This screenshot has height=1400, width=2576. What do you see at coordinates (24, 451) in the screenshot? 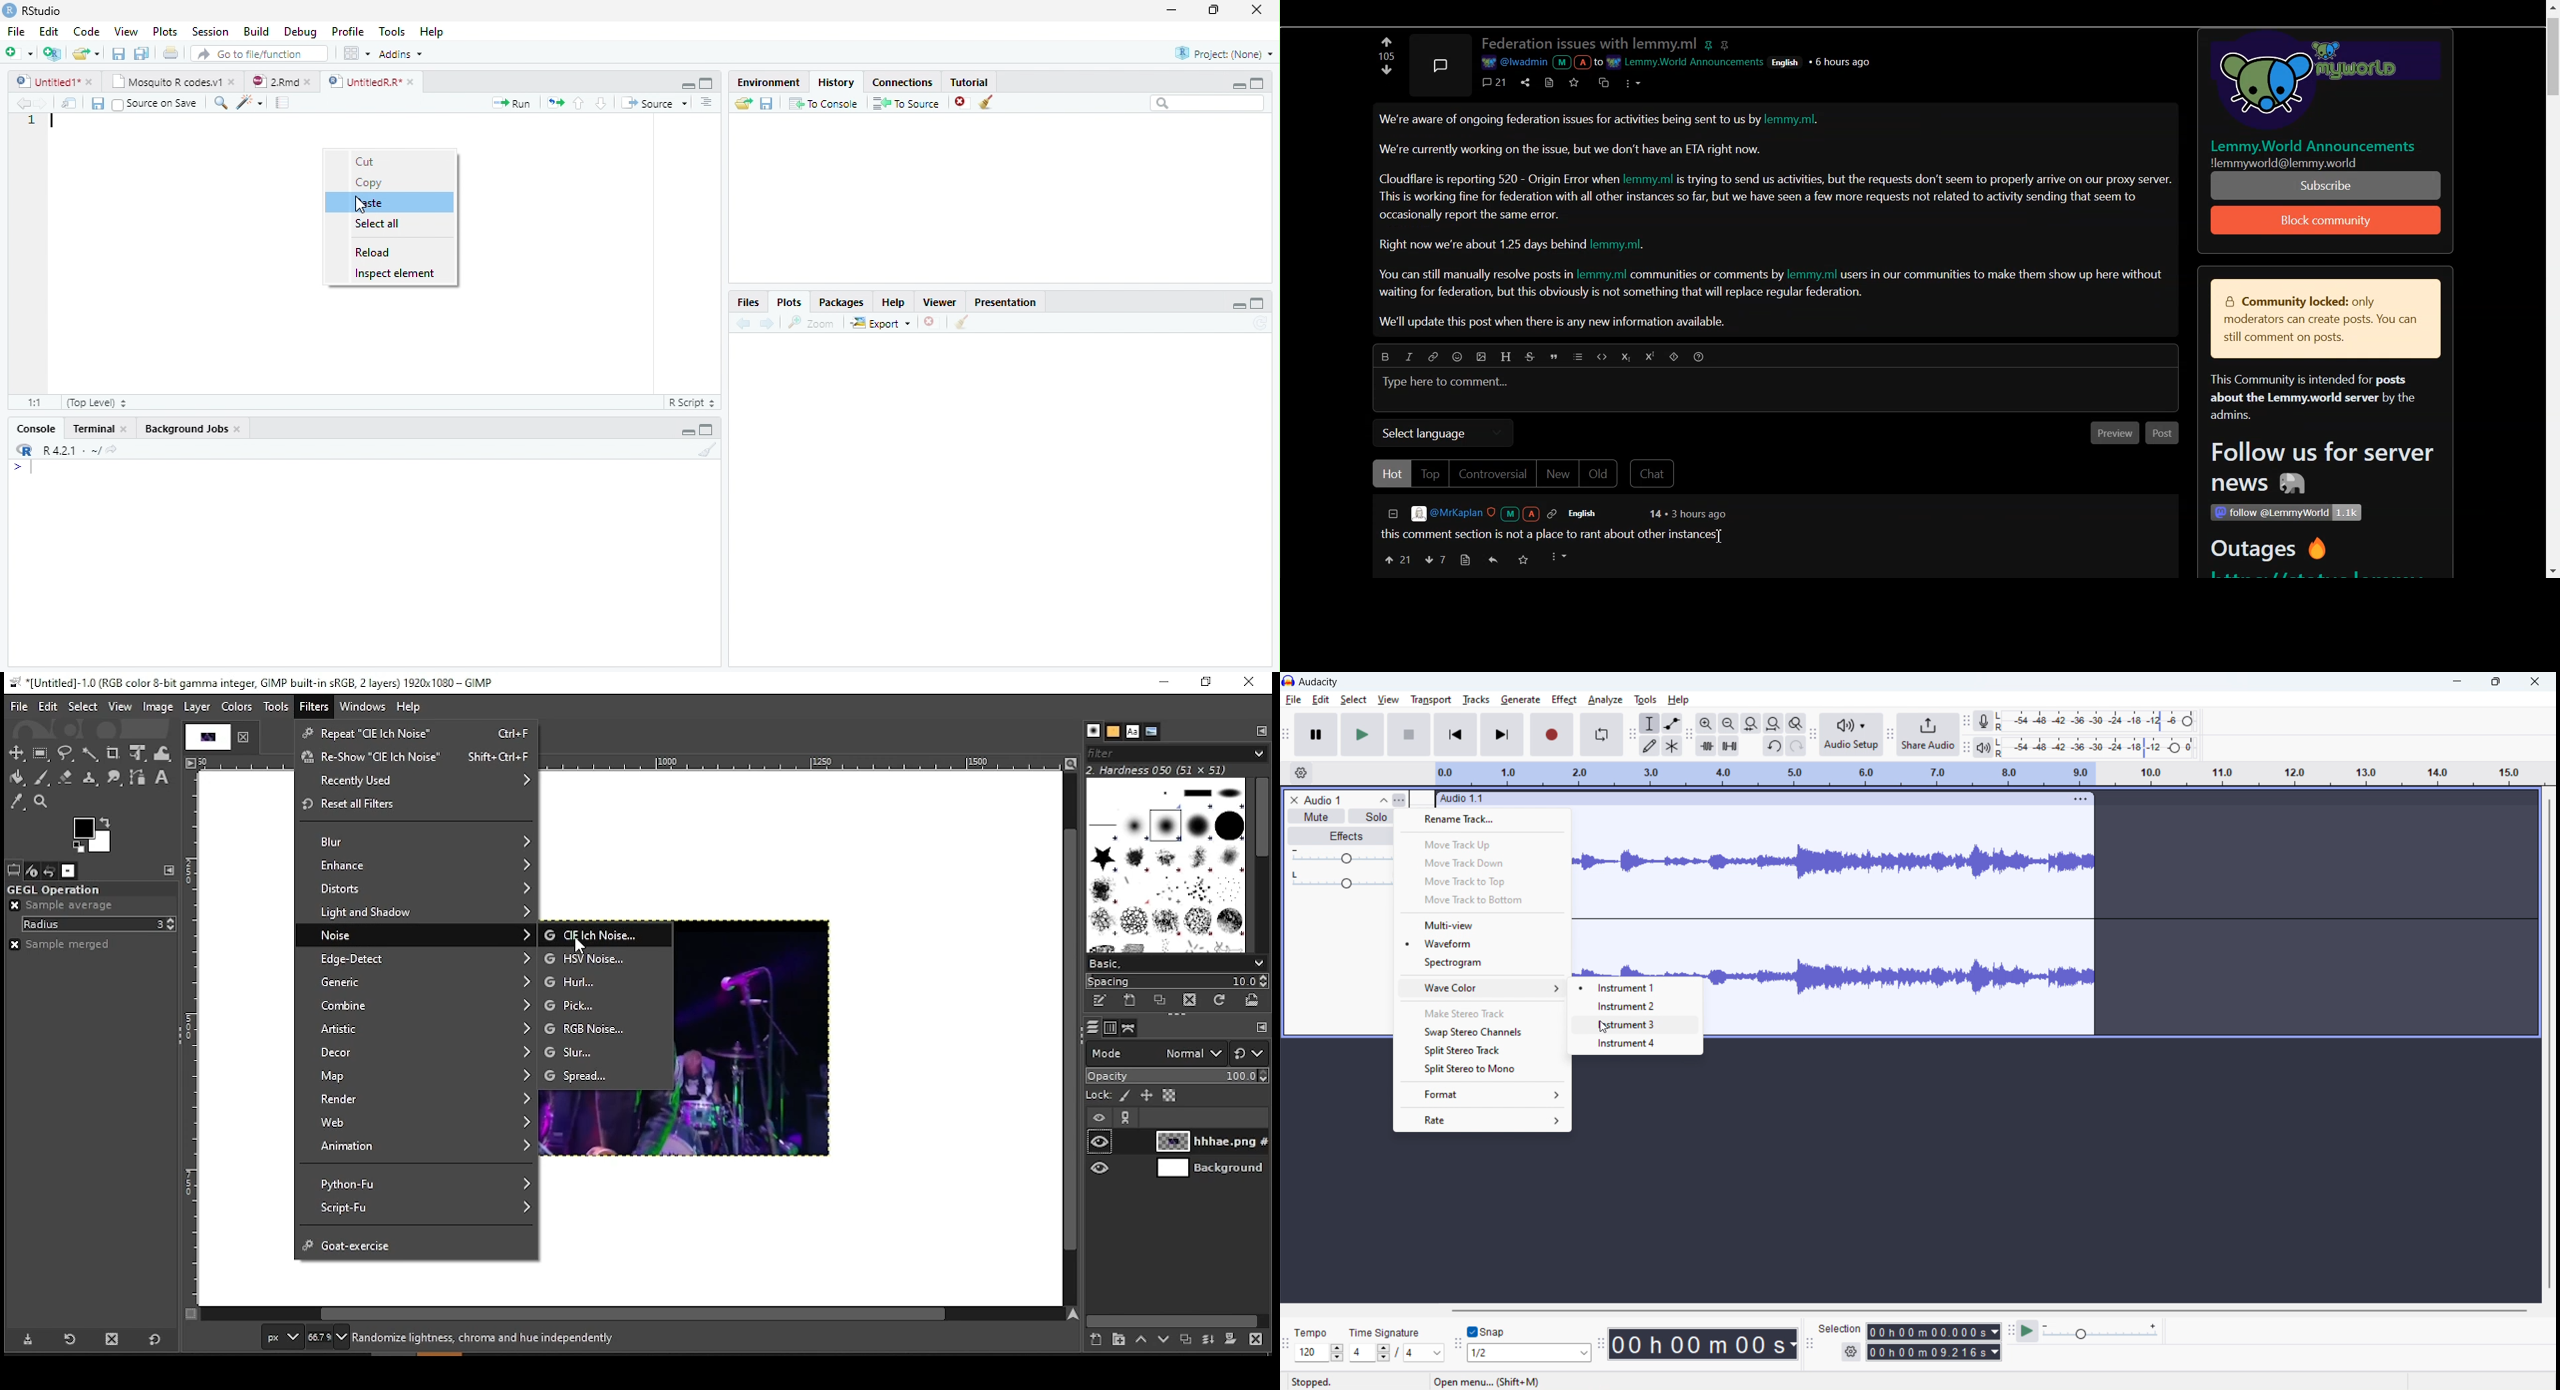
I see `R` at bounding box center [24, 451].